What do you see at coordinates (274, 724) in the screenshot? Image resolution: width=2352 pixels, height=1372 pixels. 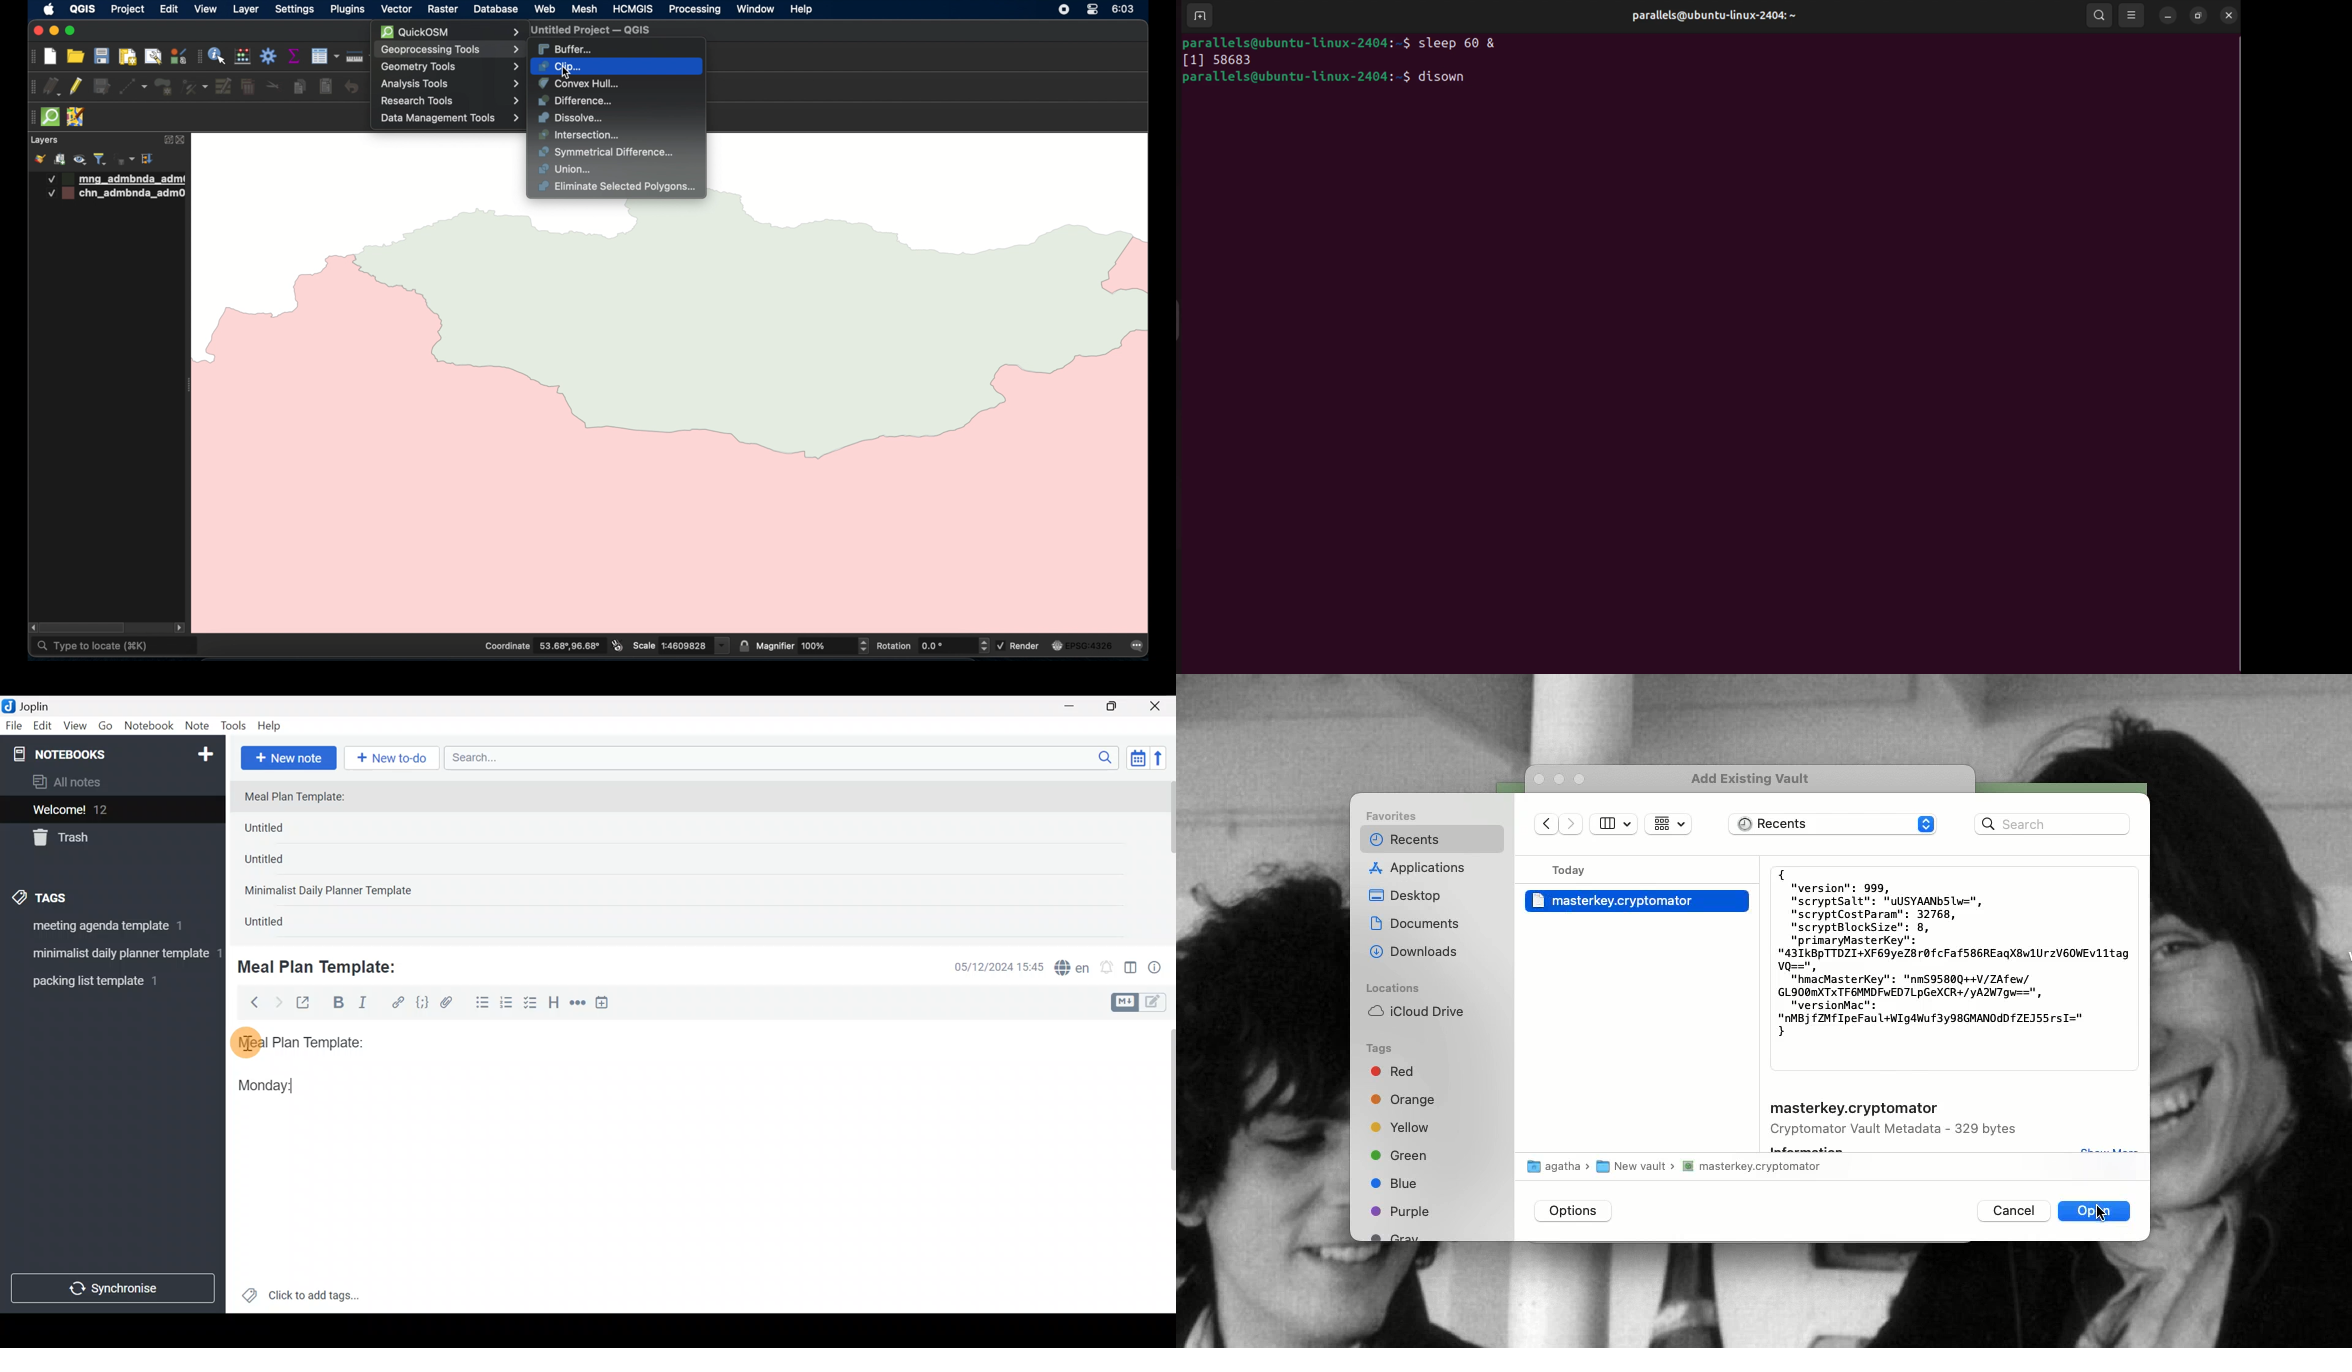 I see `Help` at bounding box center [274, 724].